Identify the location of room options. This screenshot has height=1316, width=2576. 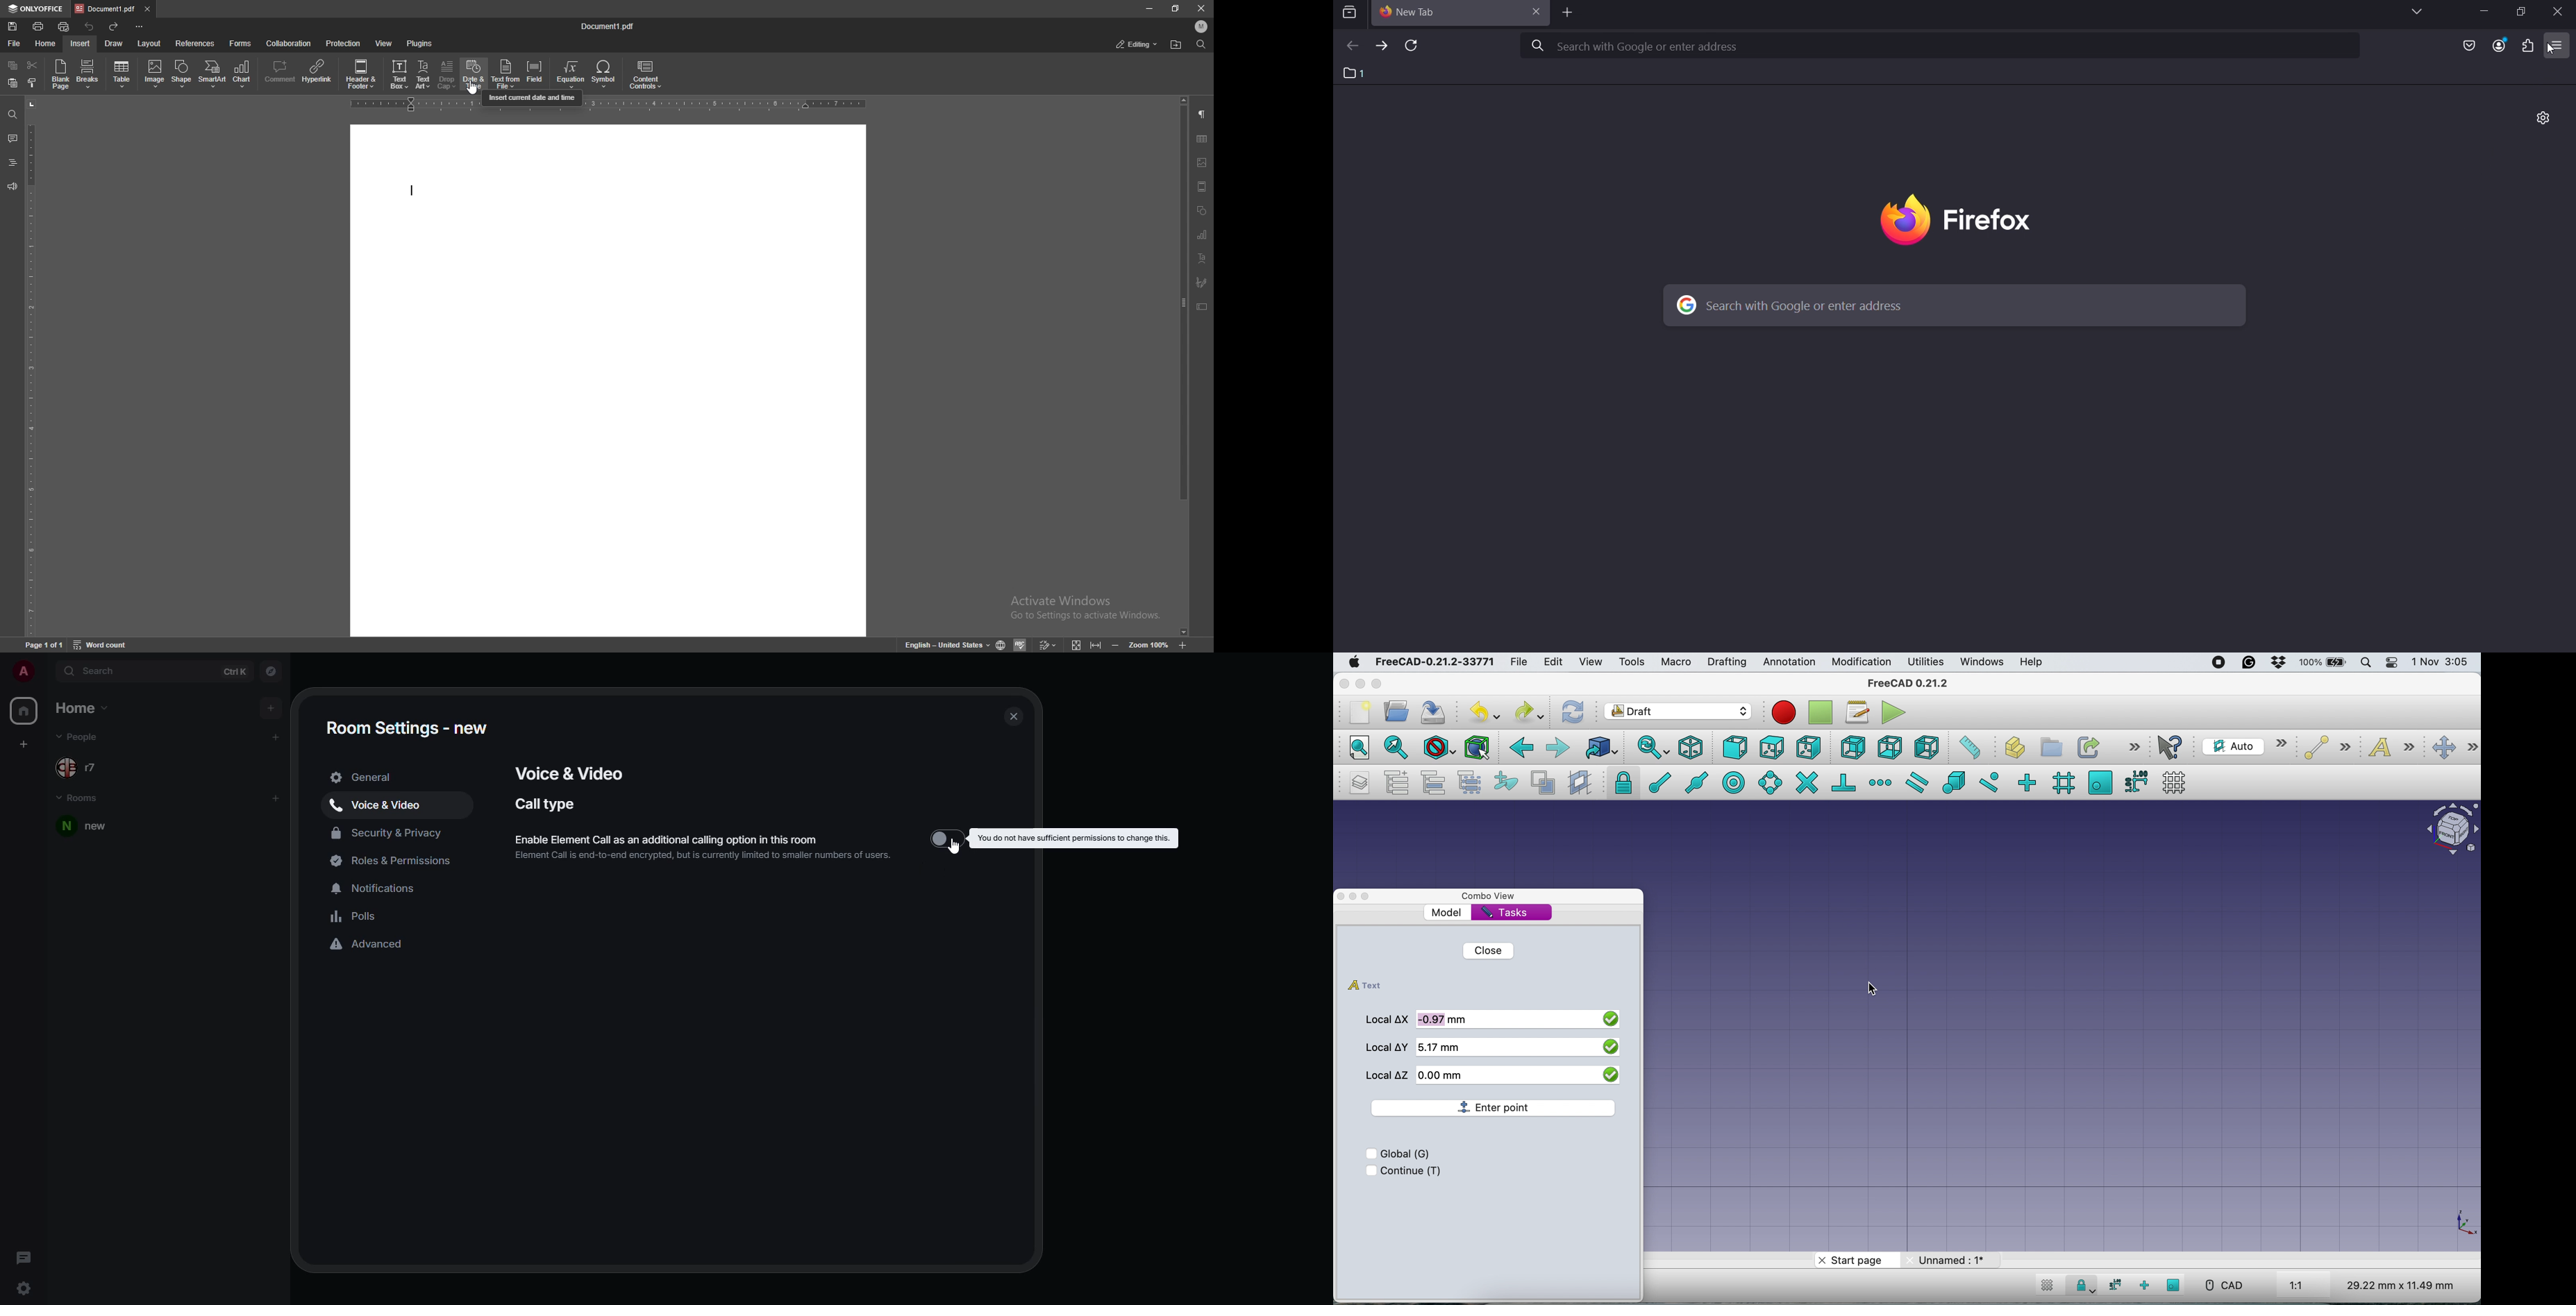
(258, 826).